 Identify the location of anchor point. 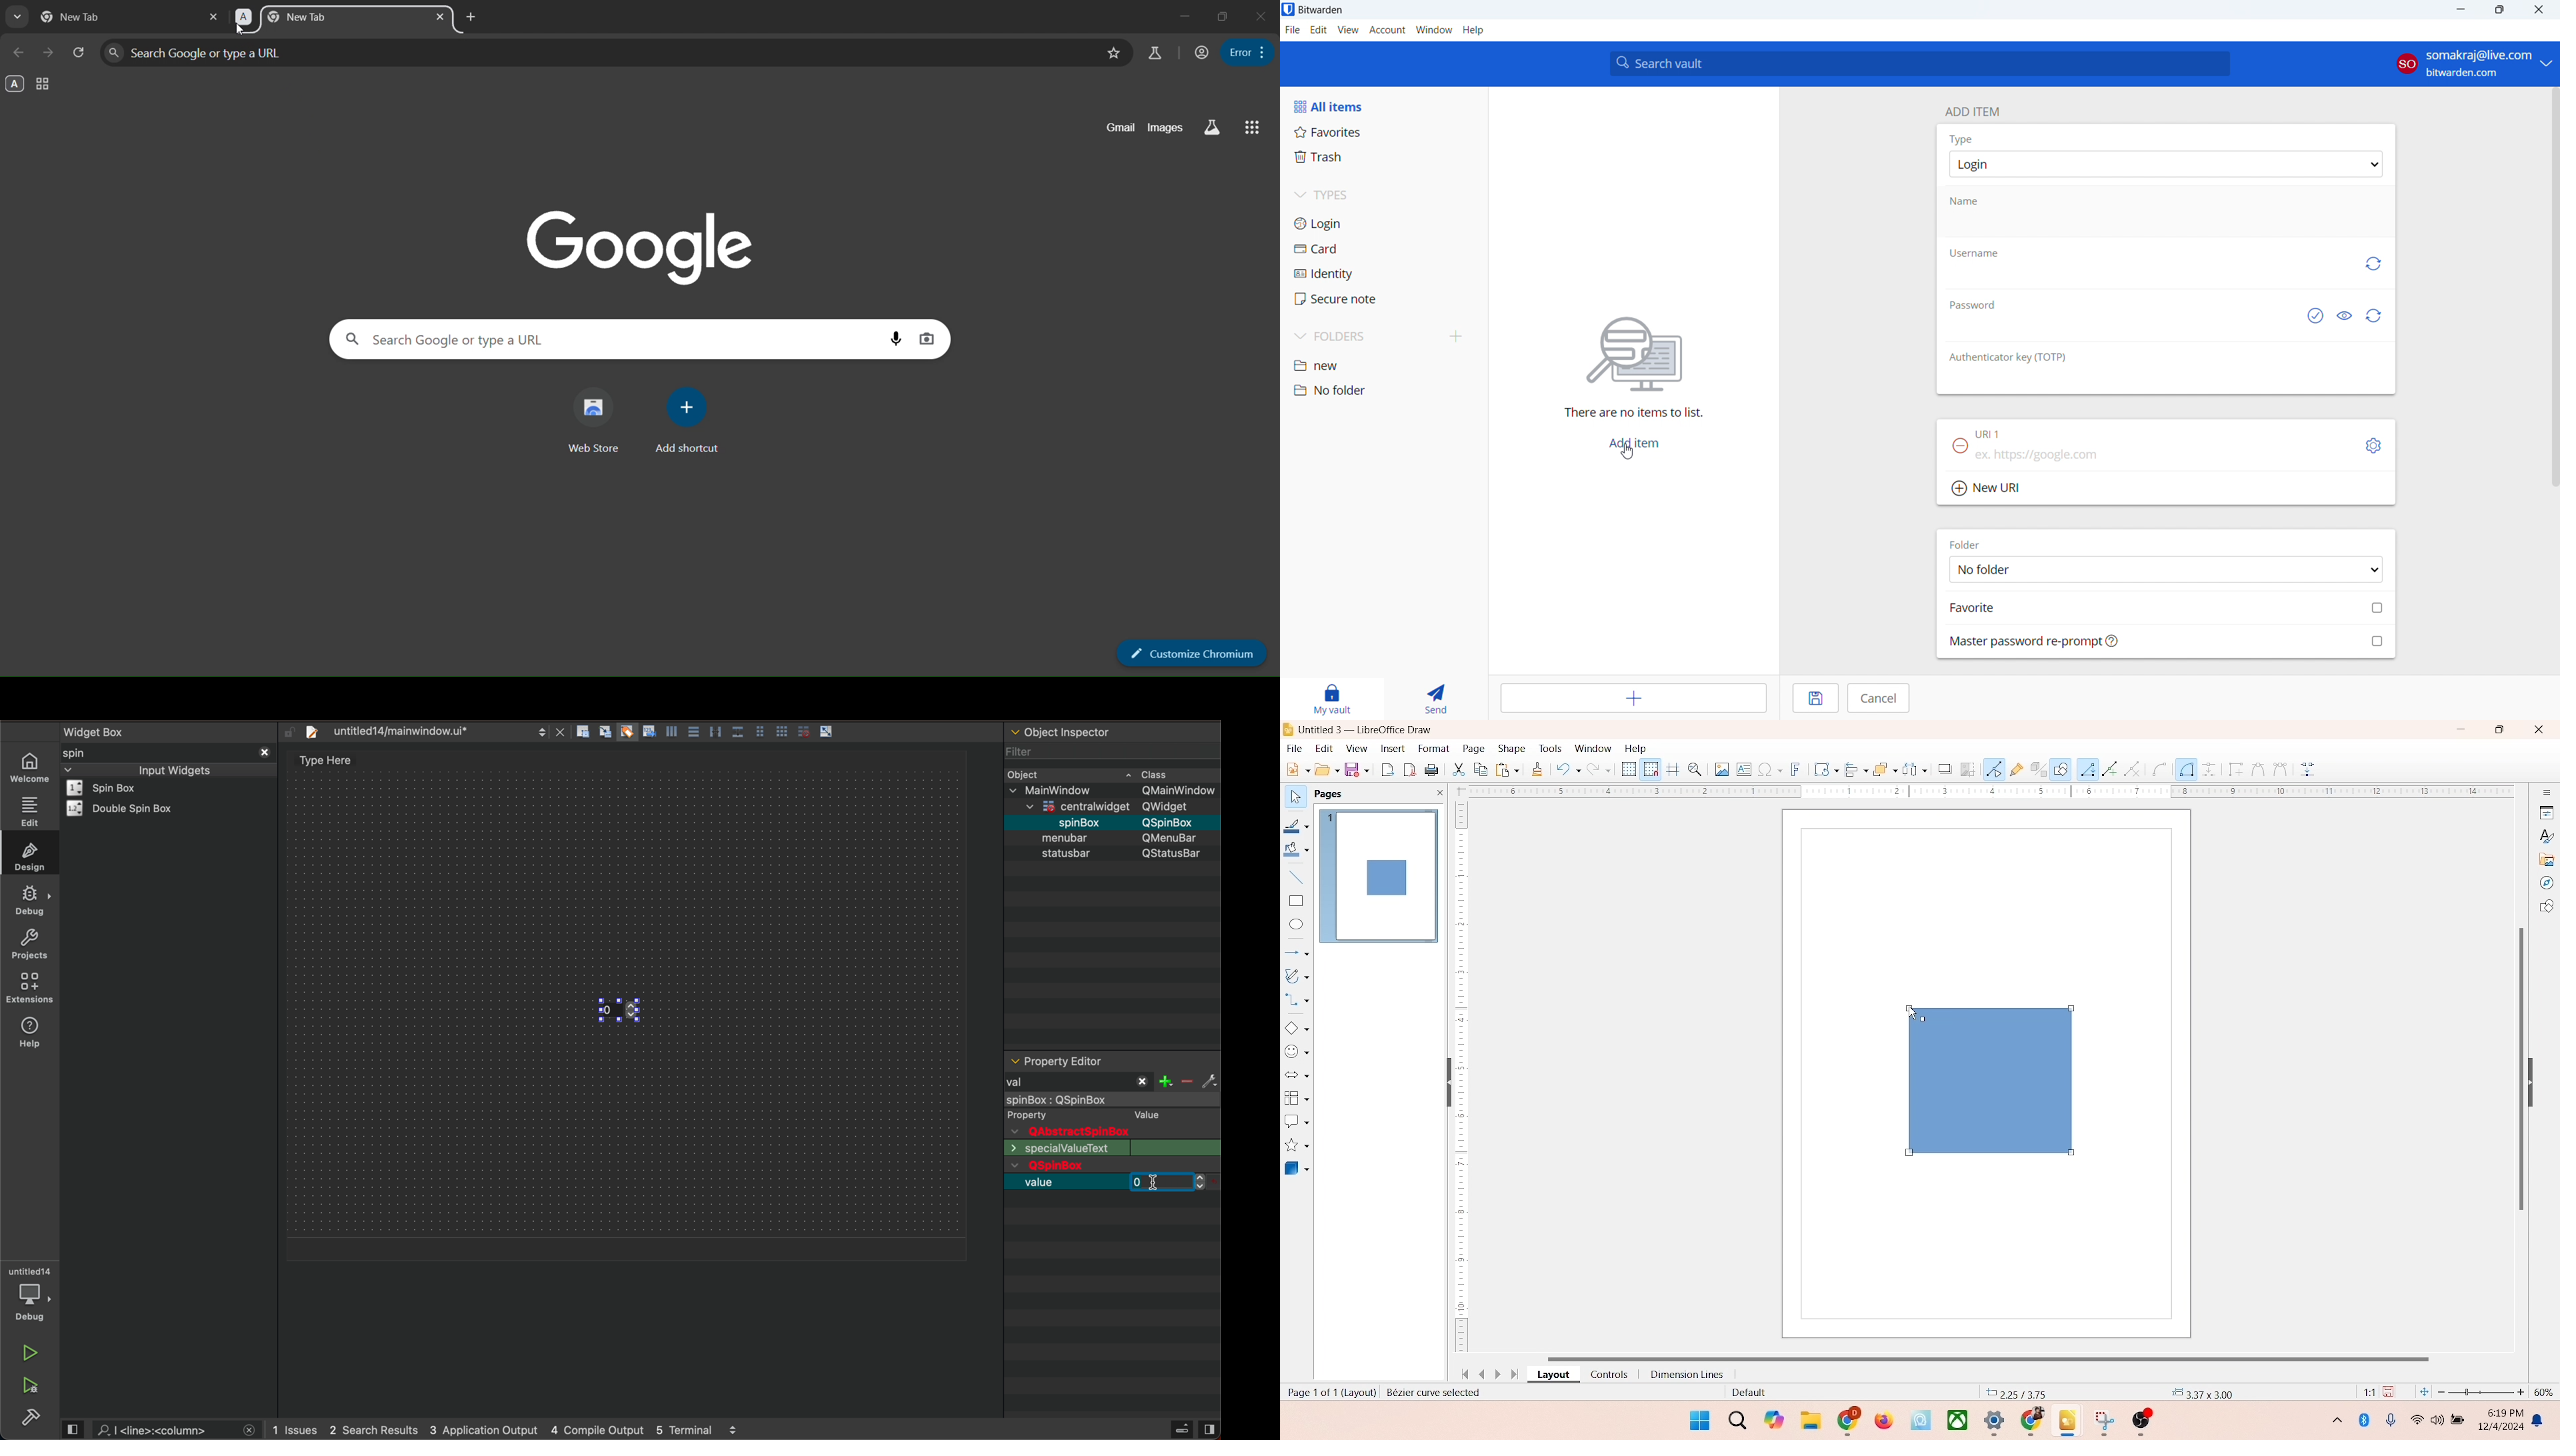
(2200, 1391).